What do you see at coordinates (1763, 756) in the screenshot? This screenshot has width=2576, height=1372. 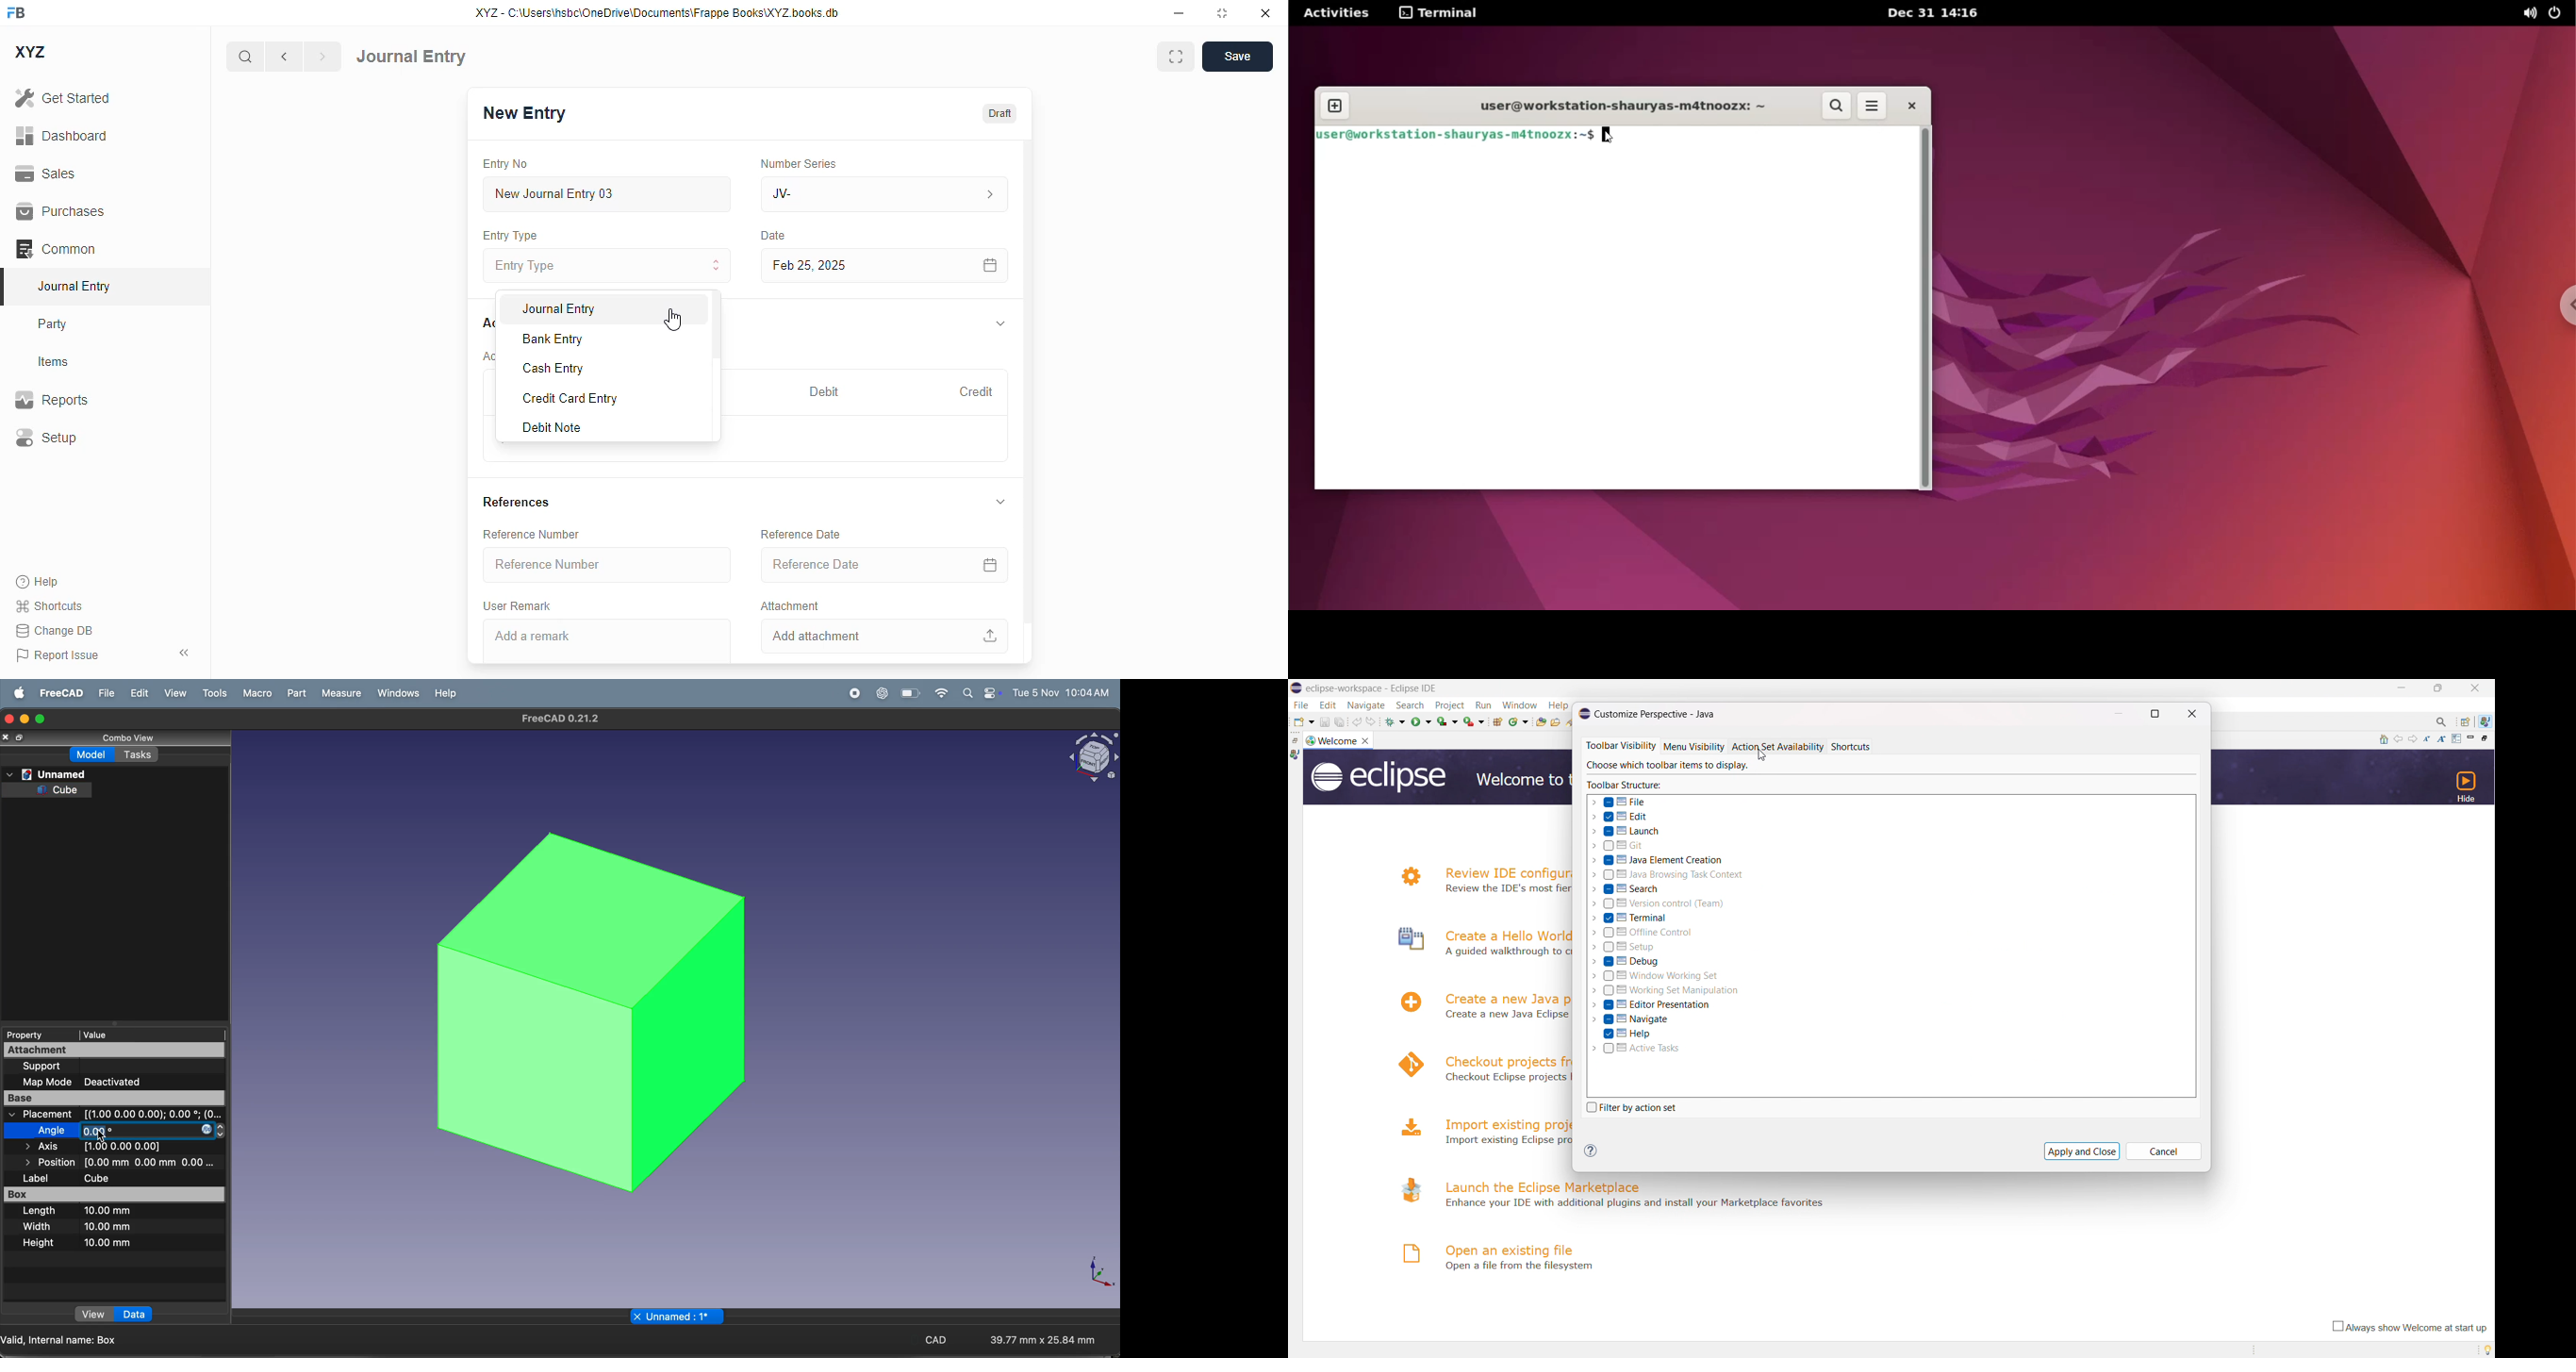 I see `cursor` at bounding box center [1763, 756].